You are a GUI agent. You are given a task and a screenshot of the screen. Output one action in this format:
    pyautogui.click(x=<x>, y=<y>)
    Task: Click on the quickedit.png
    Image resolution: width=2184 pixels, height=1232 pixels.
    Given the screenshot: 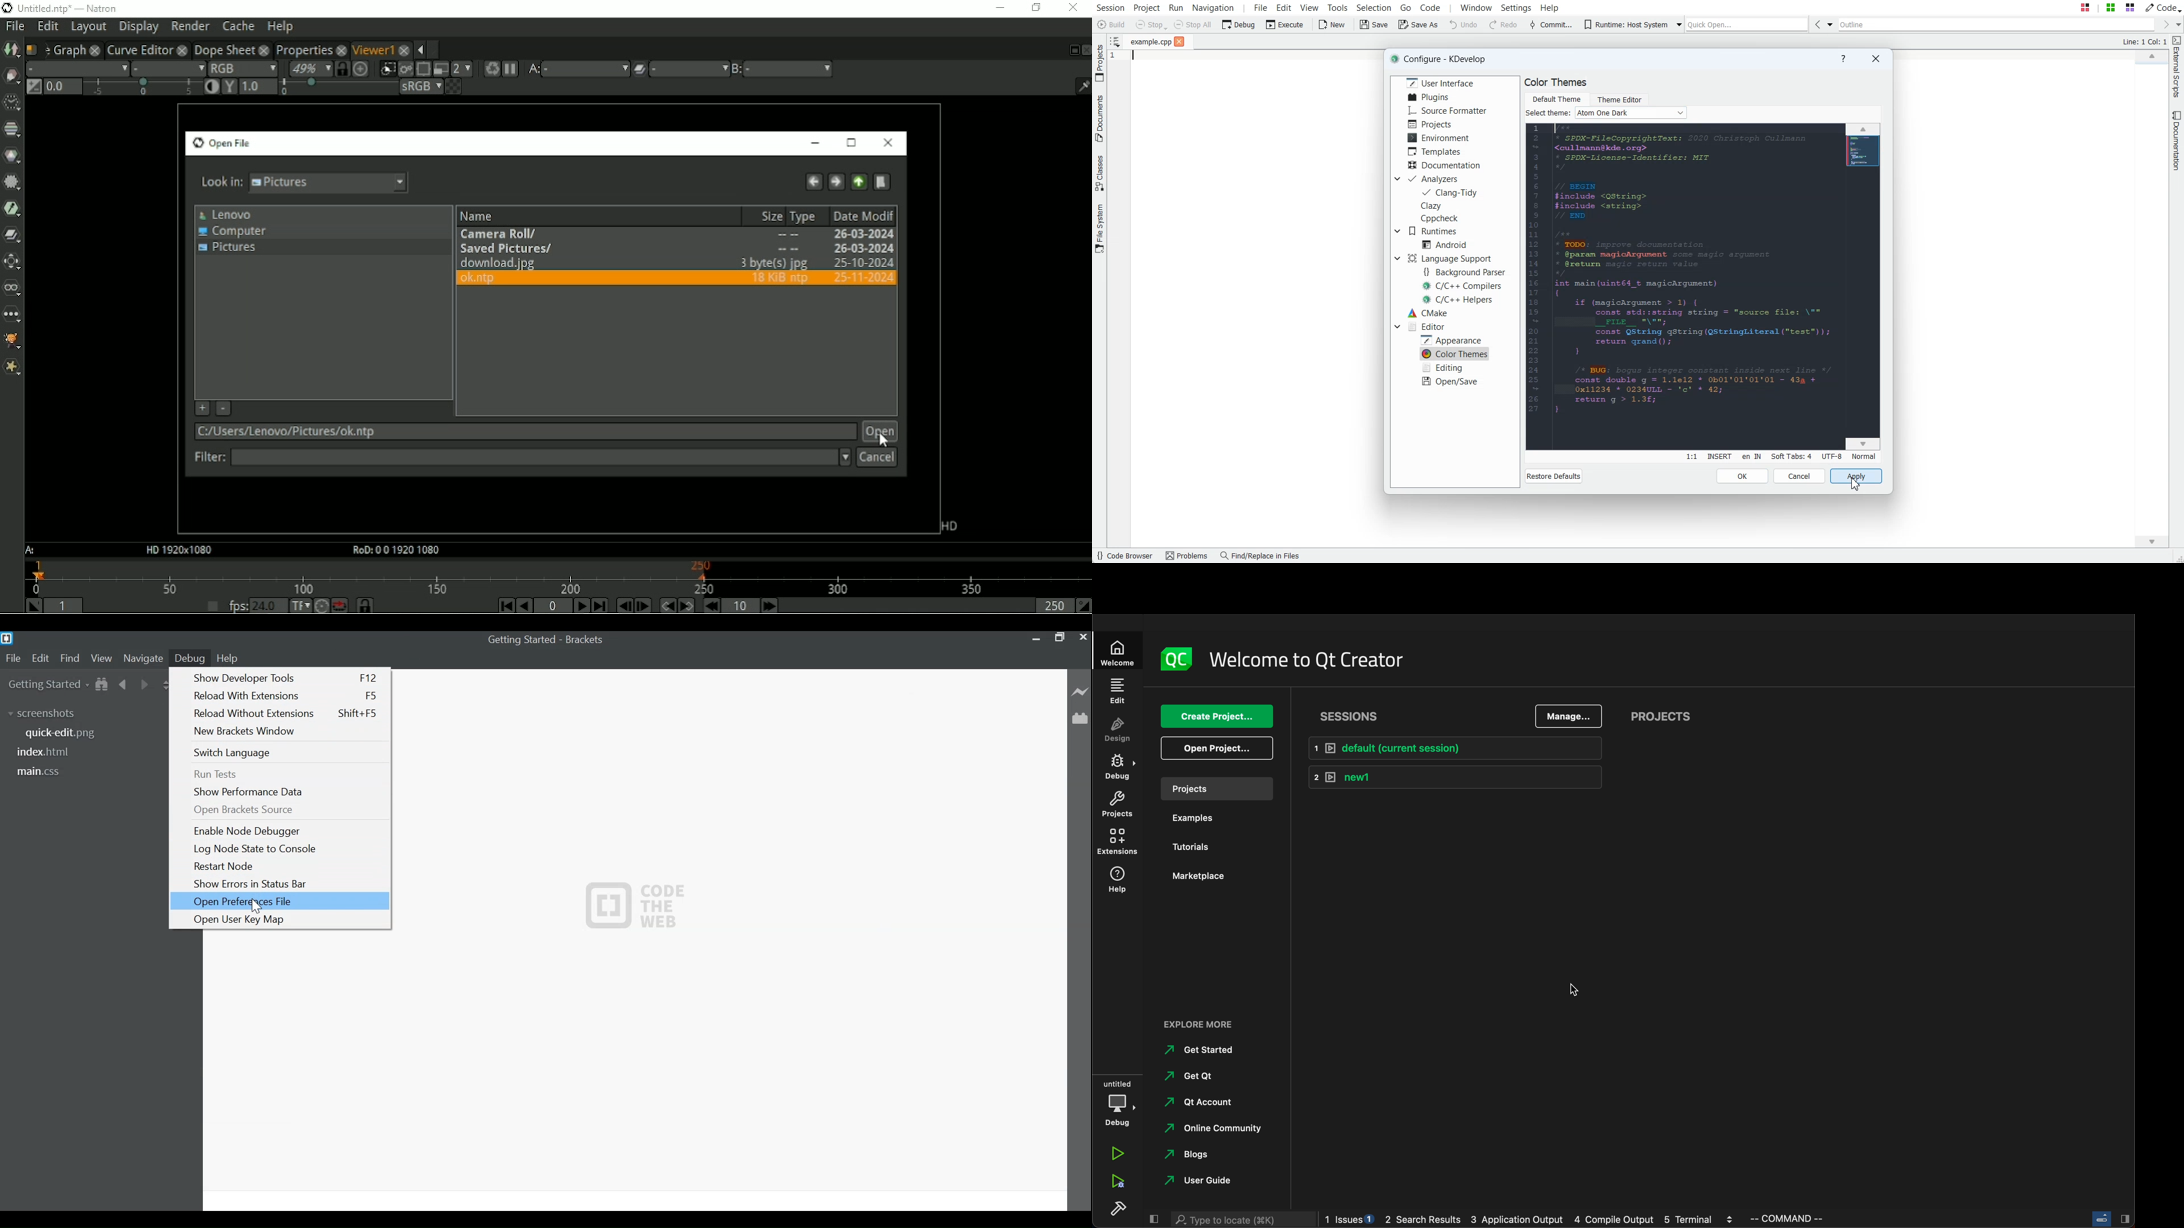 What is the action you would take?
    pyautogui.click(x=61, y=734)
    